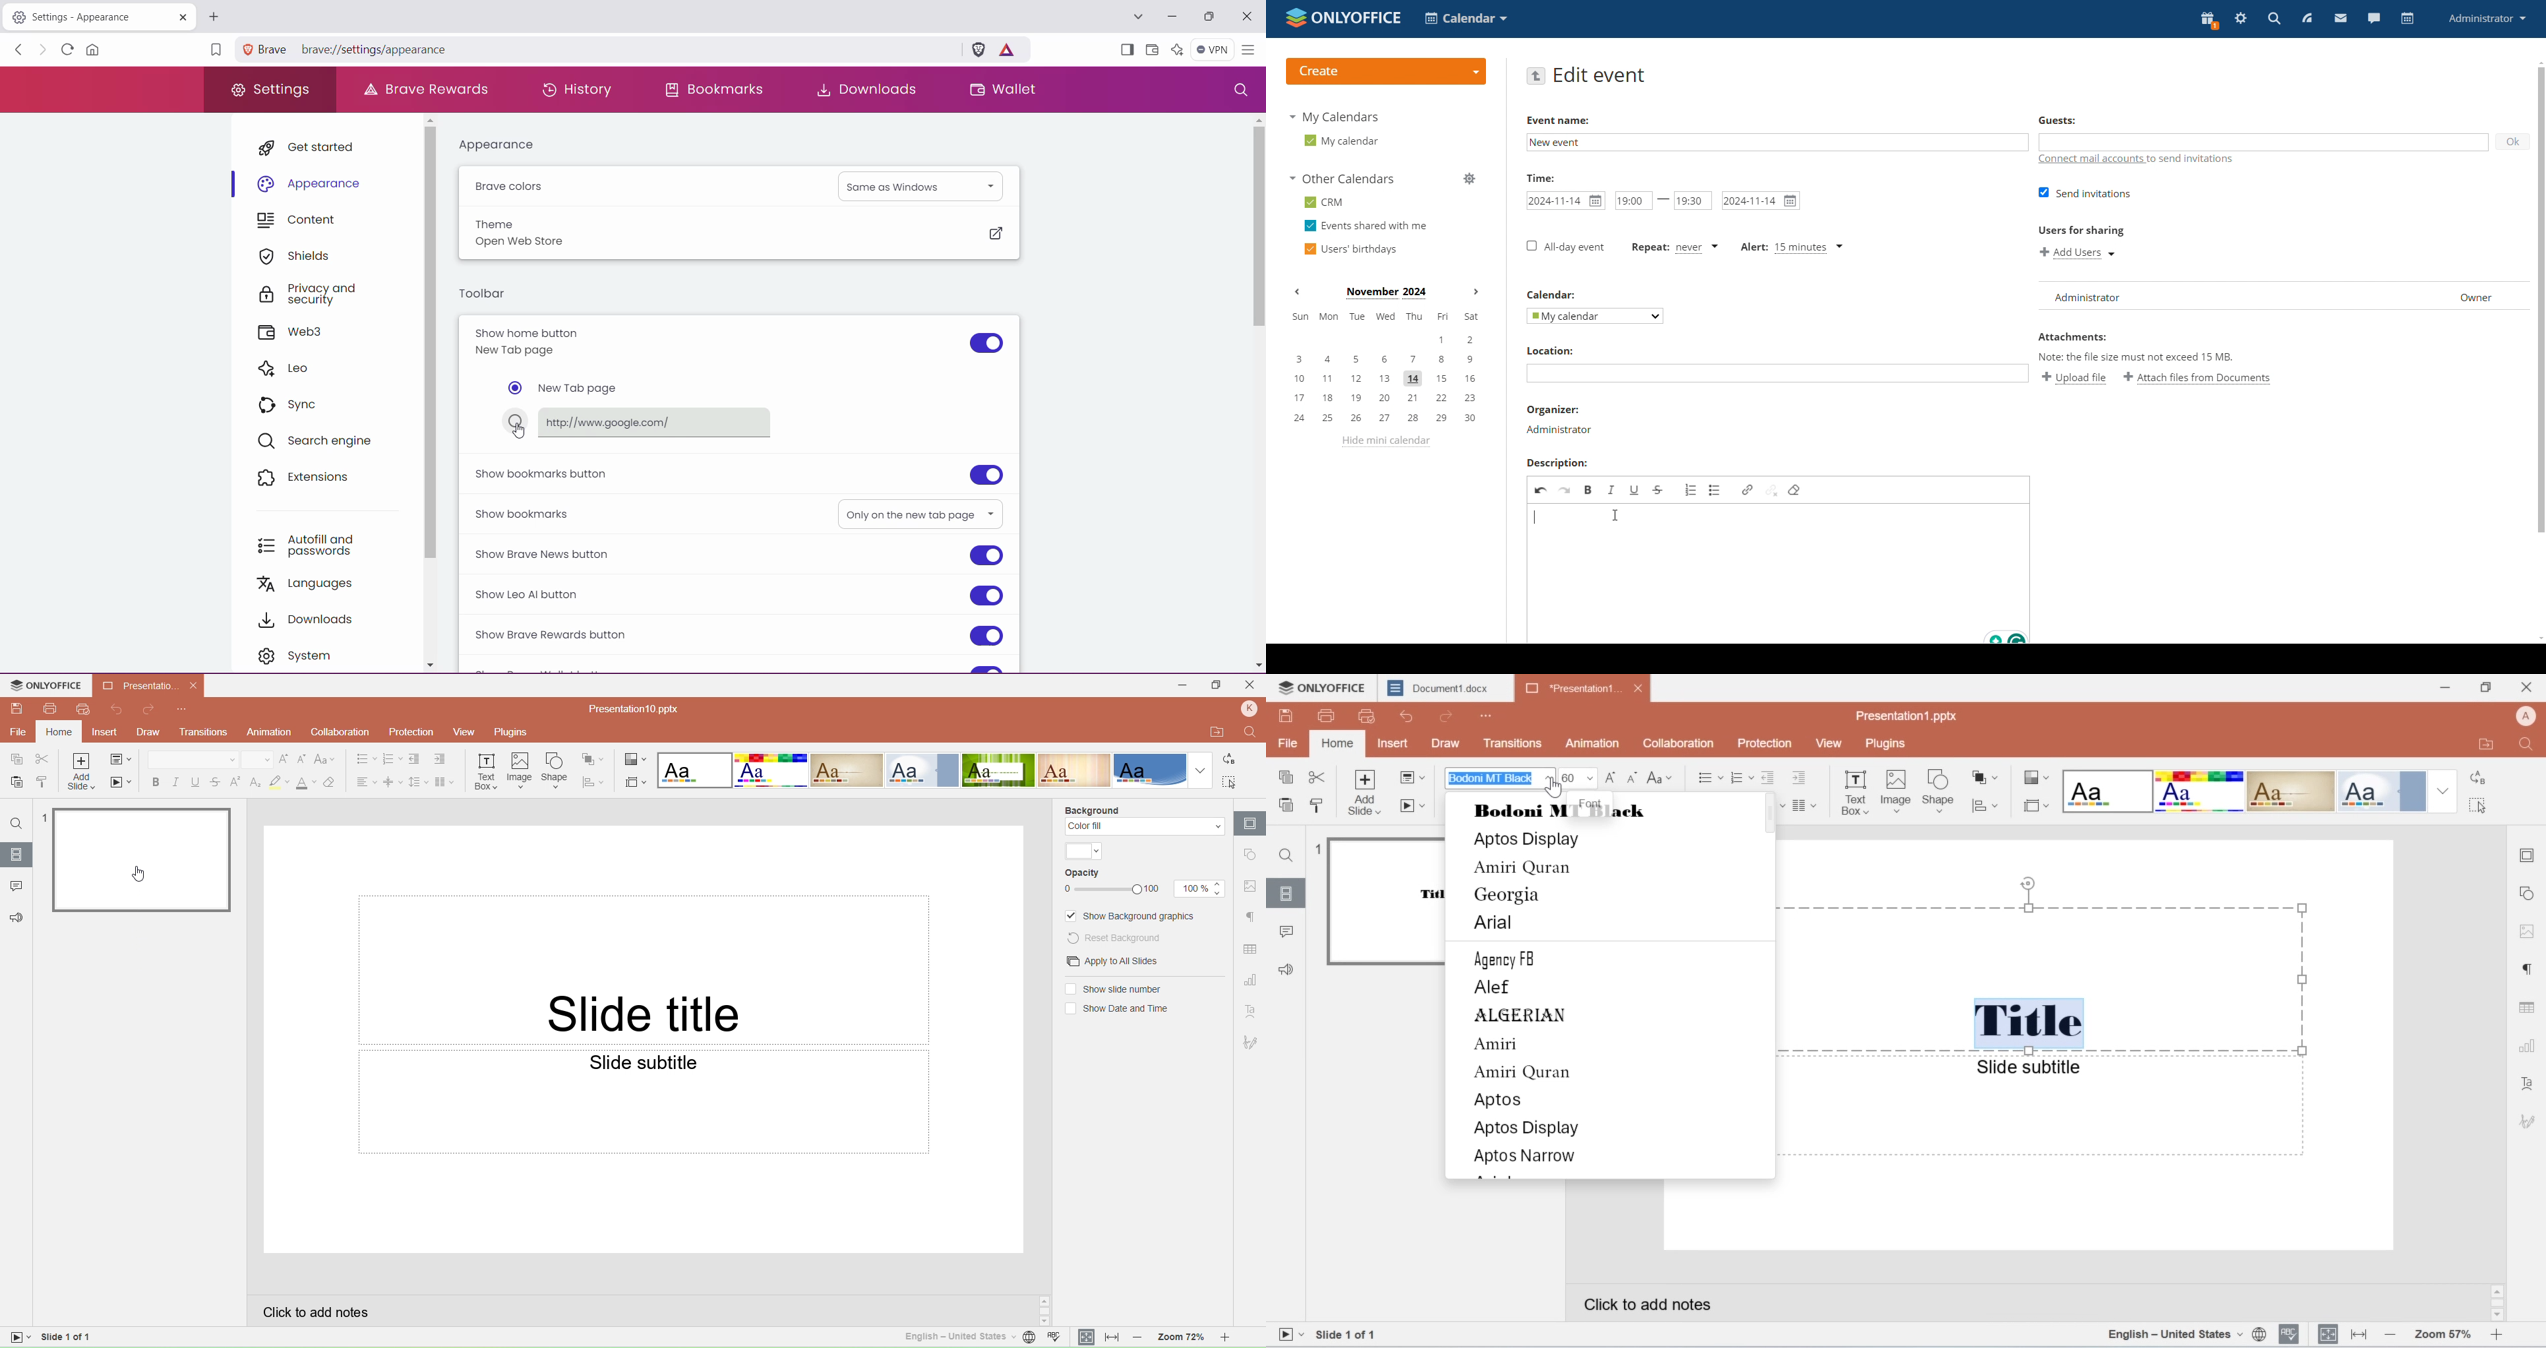  Describe the element at coordinates (1144, 827) in the screenshot. I see `Color fill` at that location.